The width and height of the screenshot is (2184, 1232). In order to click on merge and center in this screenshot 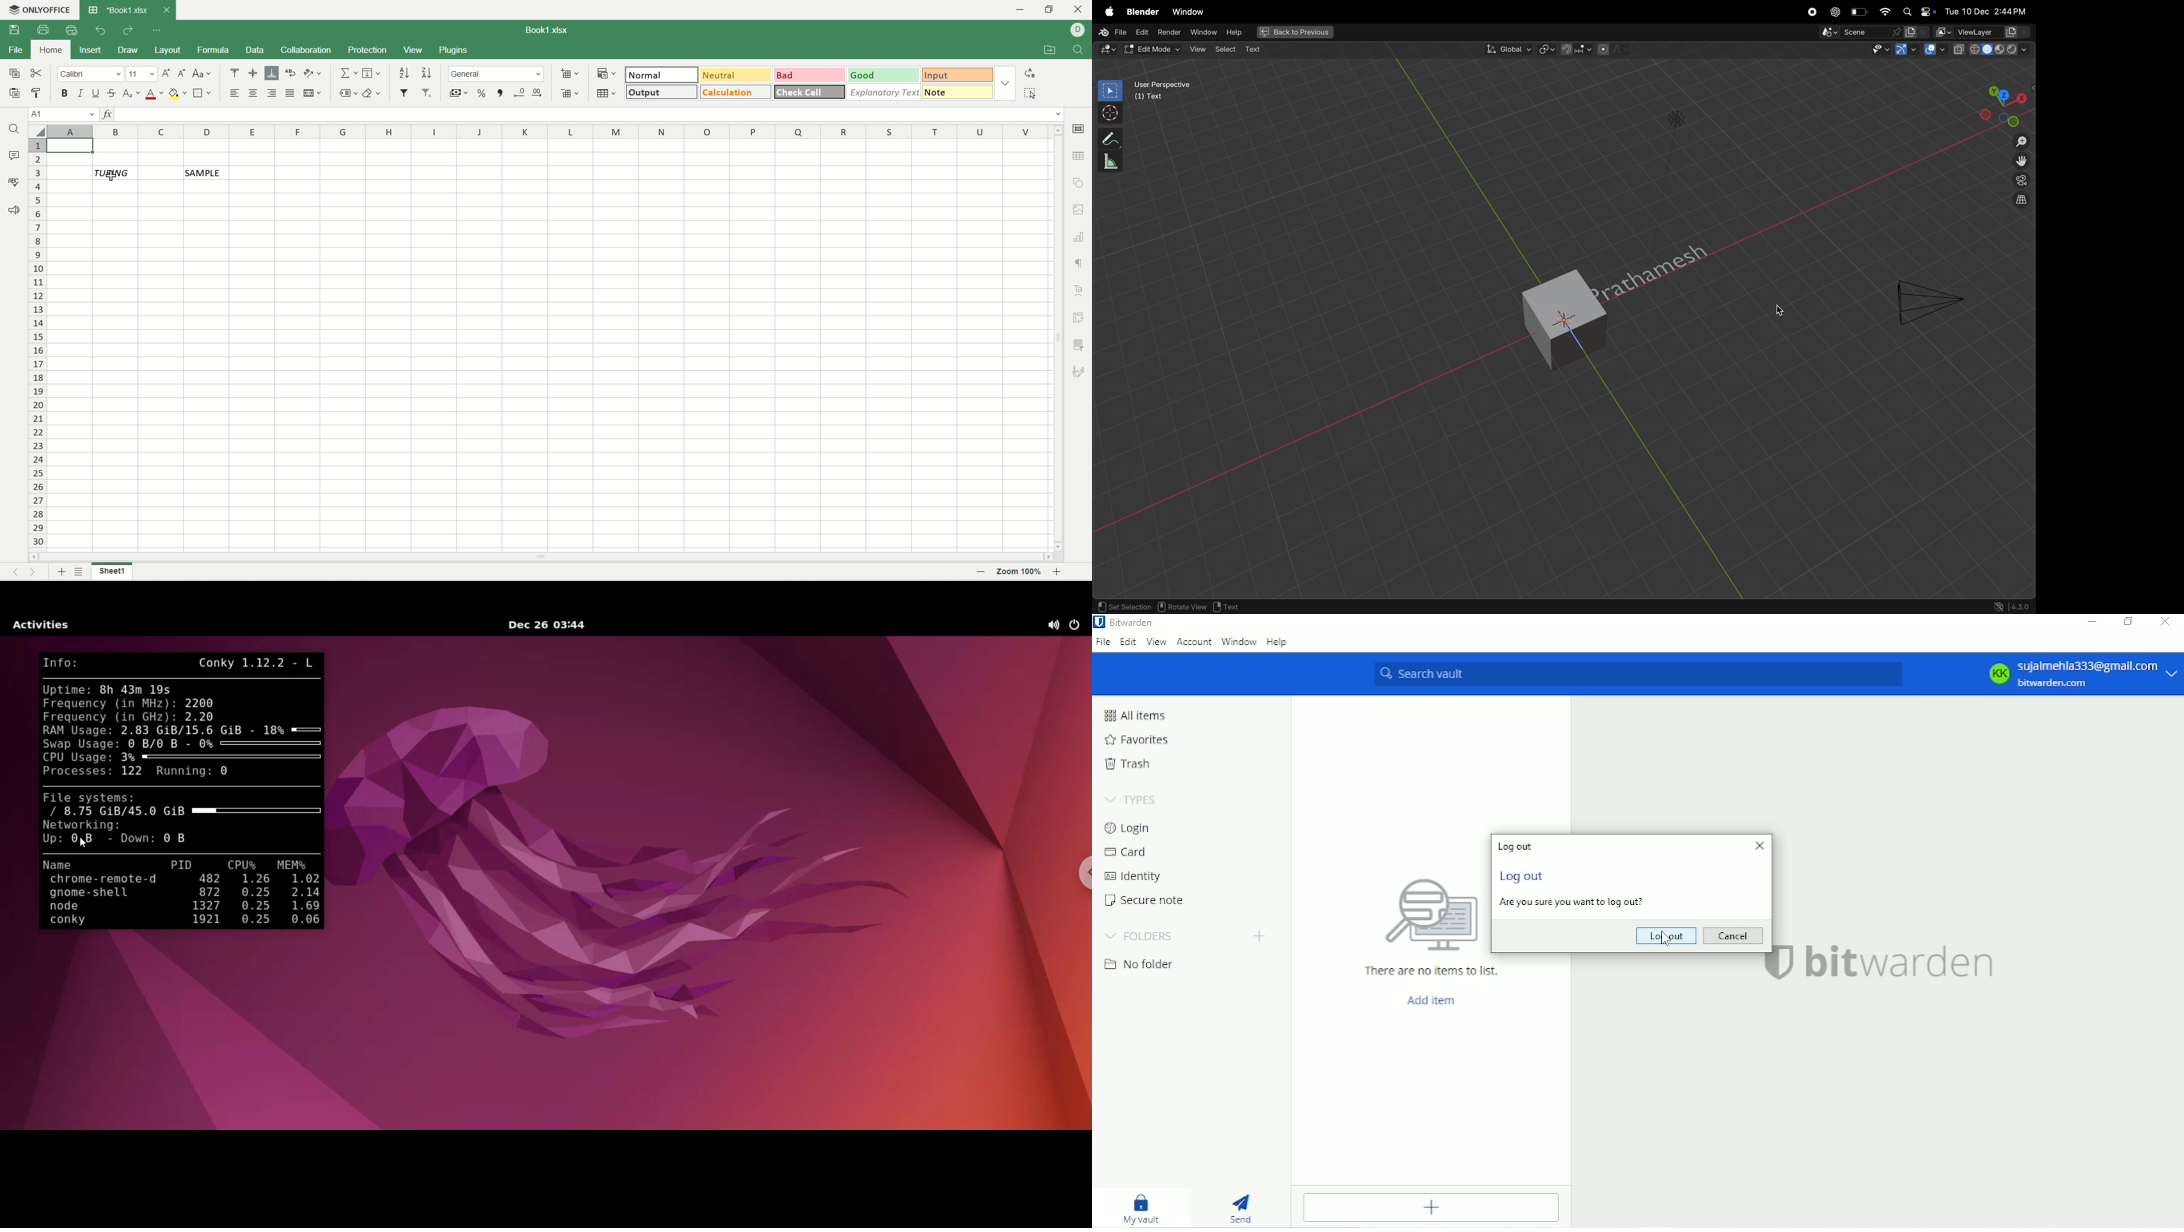, I will do `click(312, 93)`.